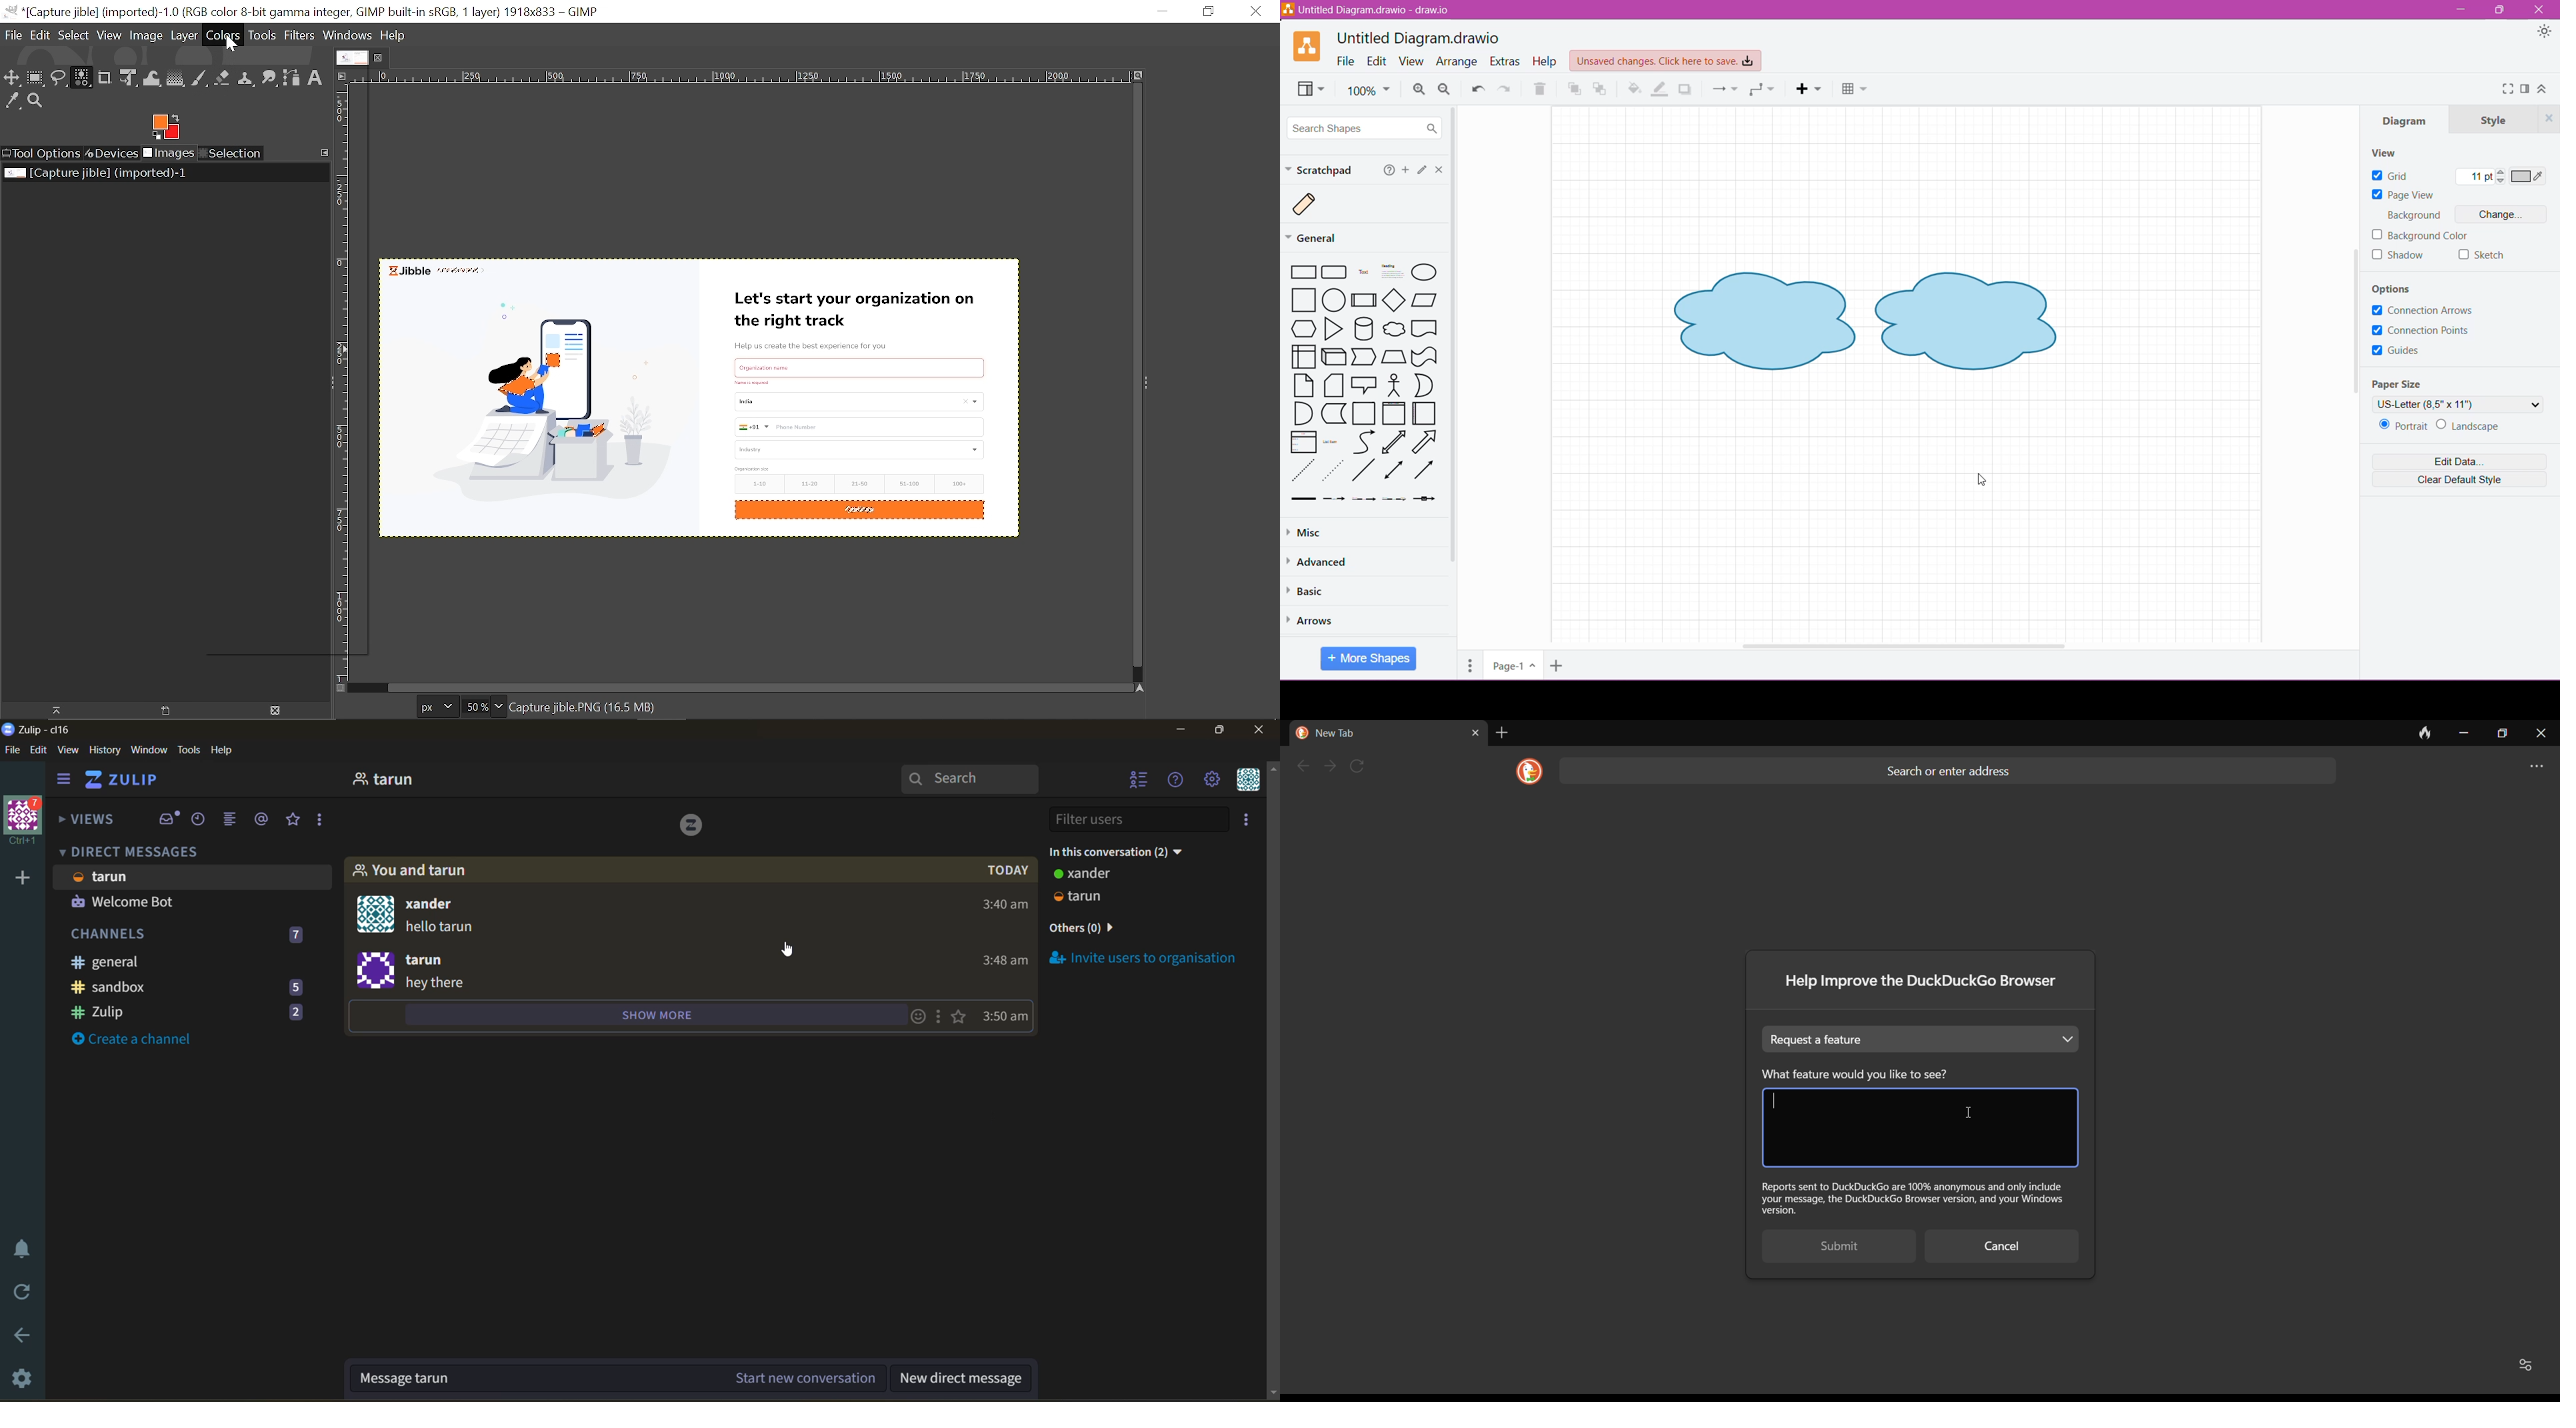 This screenshot has height=1428, width=2576. What do you see at coordinates (325, 152) in the screenshot?
I see `Configure this tab` at bounding box center [325, 152].